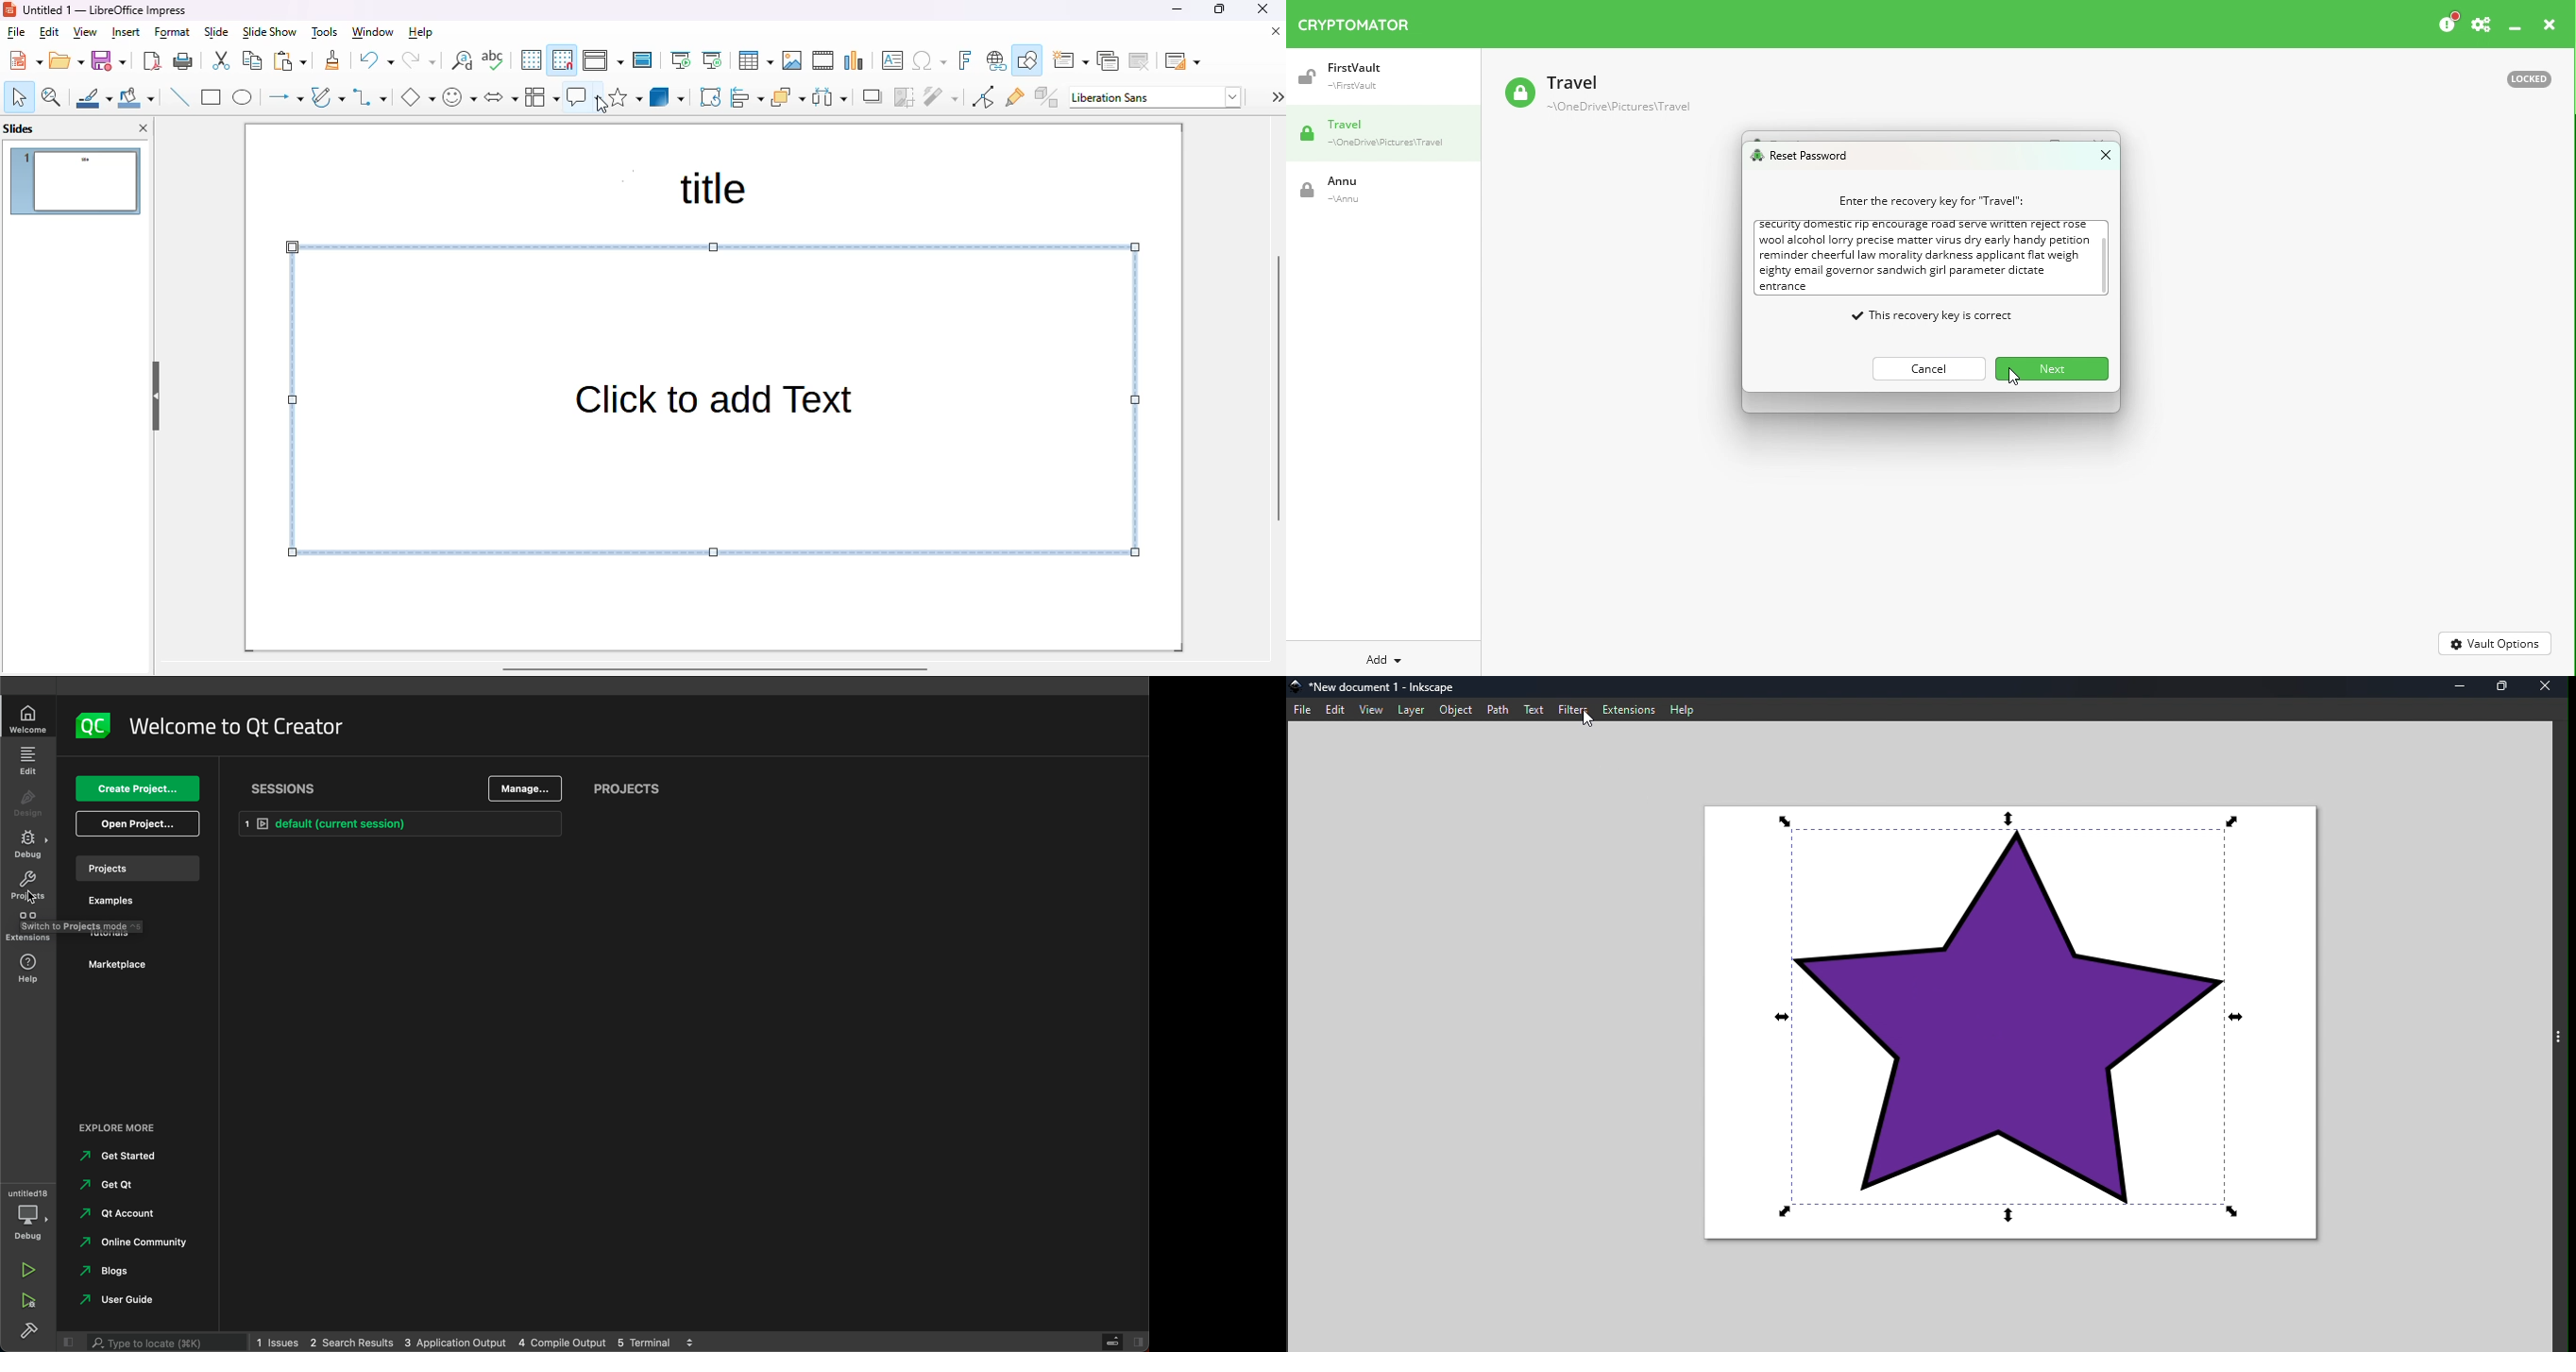 The height and width of the screenshot is (1372, 2576). I want to click on new, so click(25, 60).